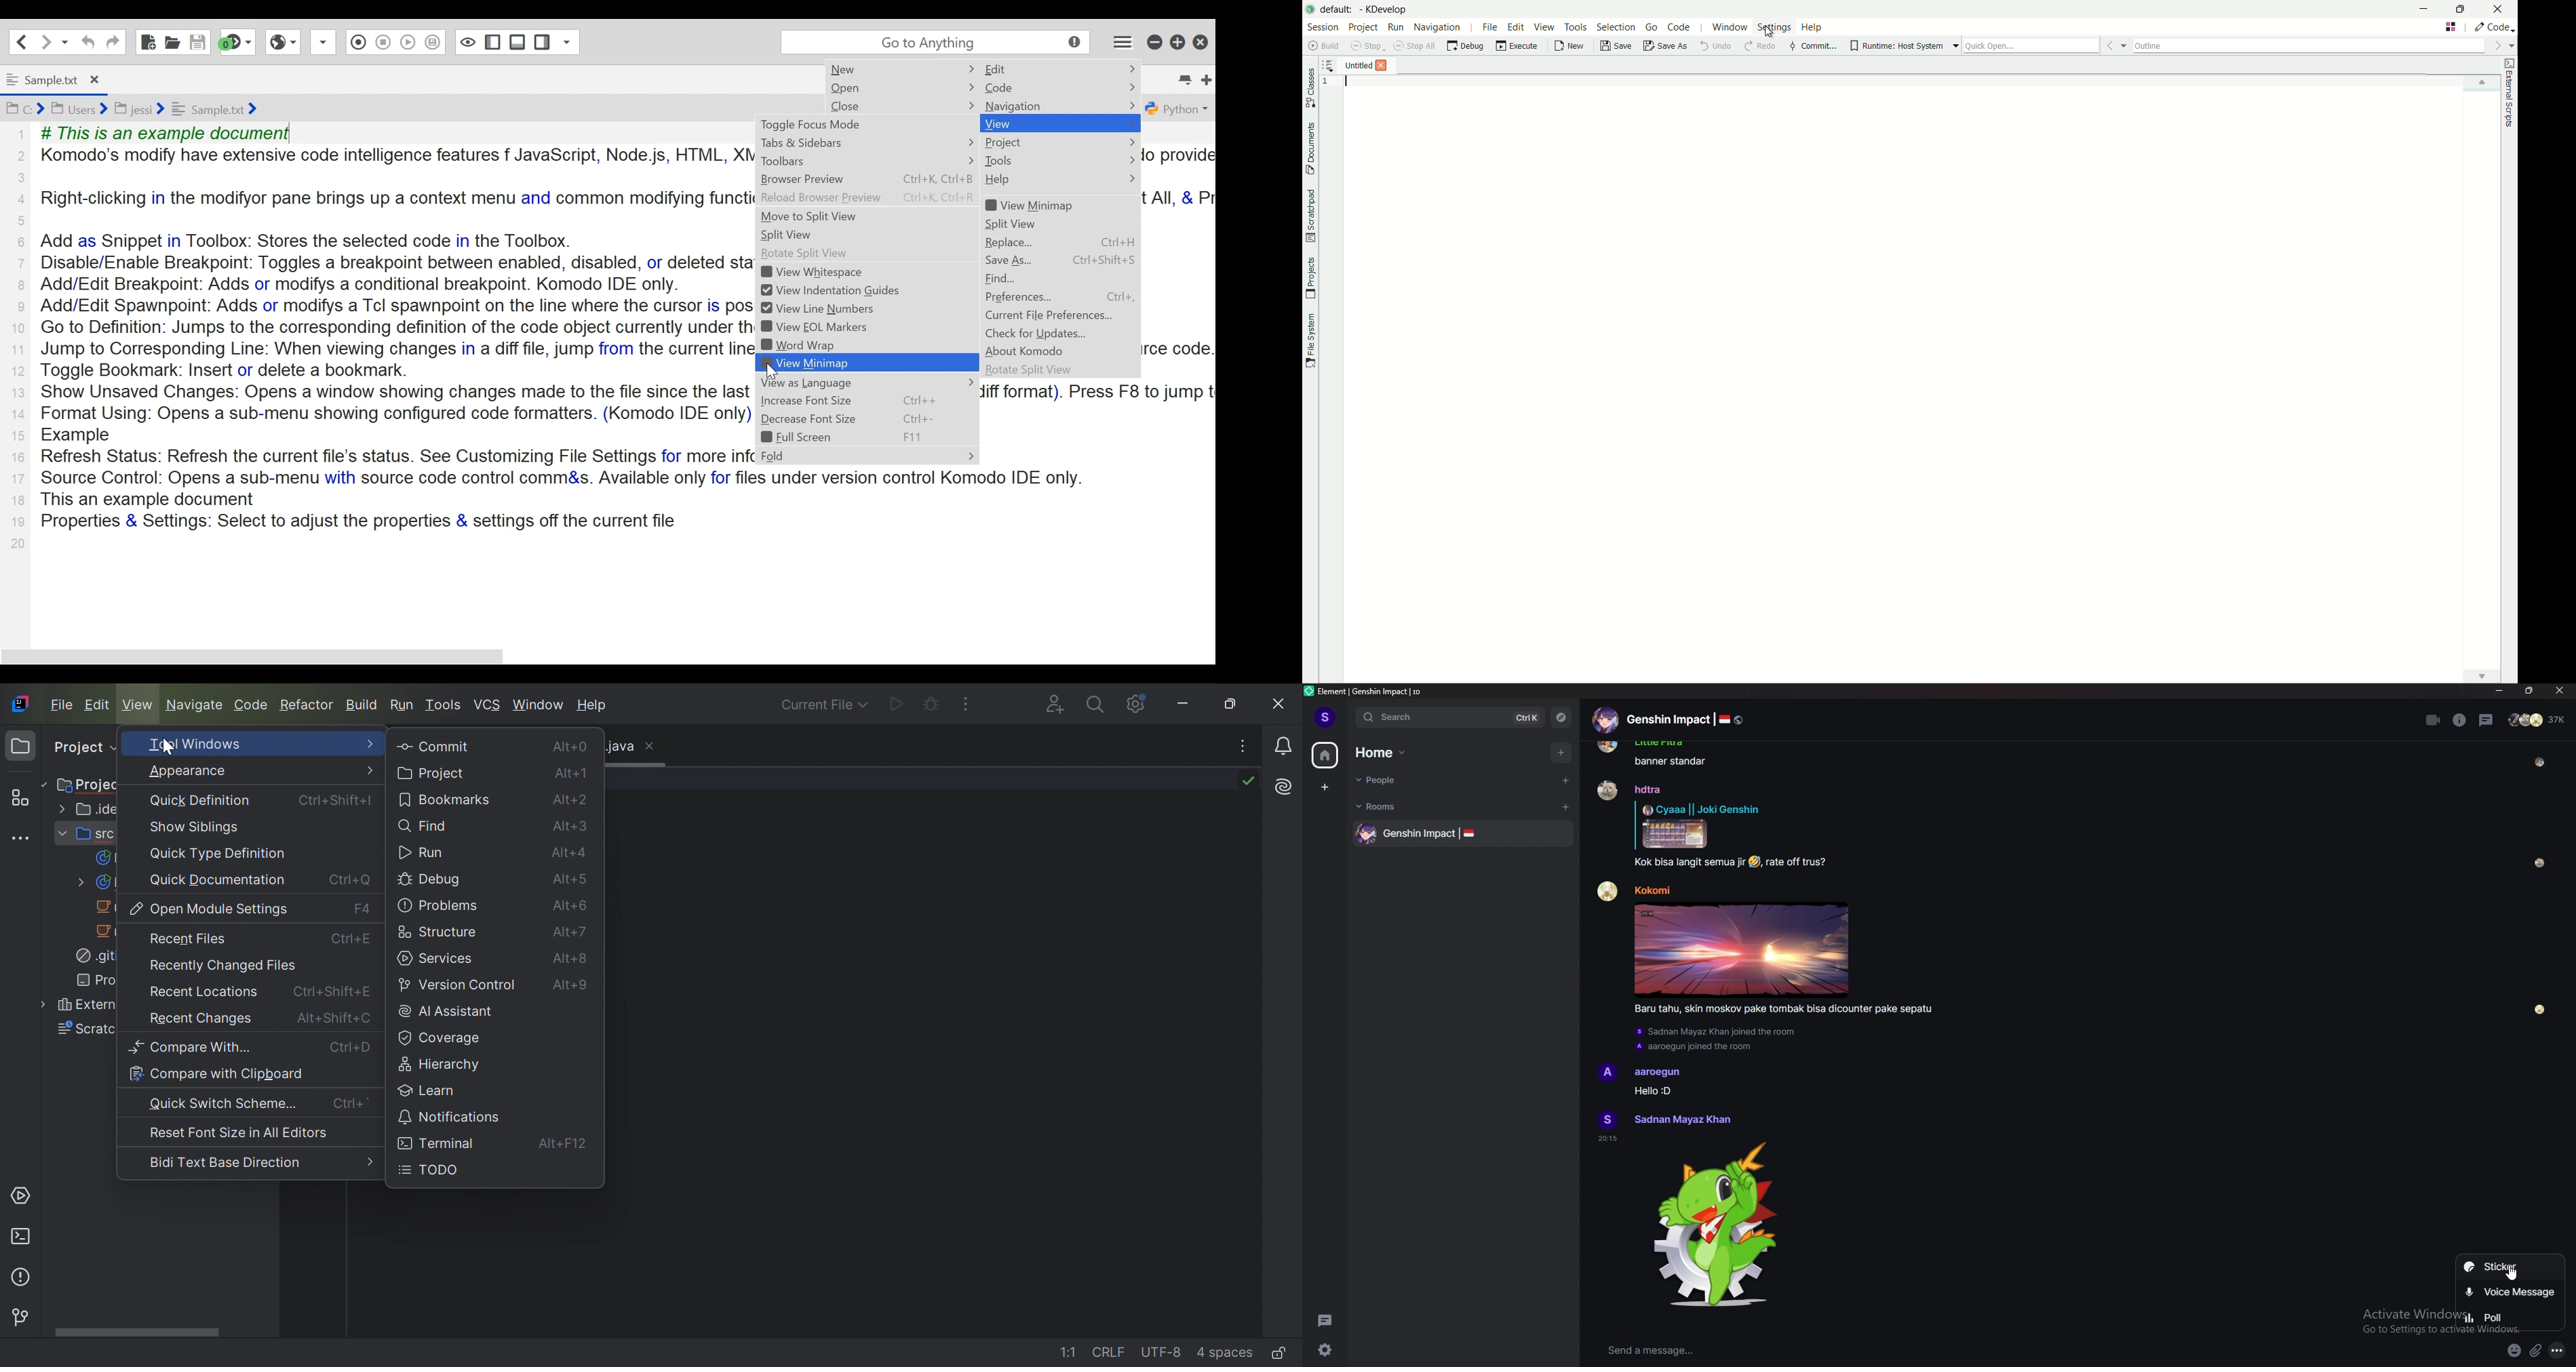 The image size is (2576, 1372). Describe the element at coordinates (322, 43) in the screenshot. I see `Record Macro` at that location.